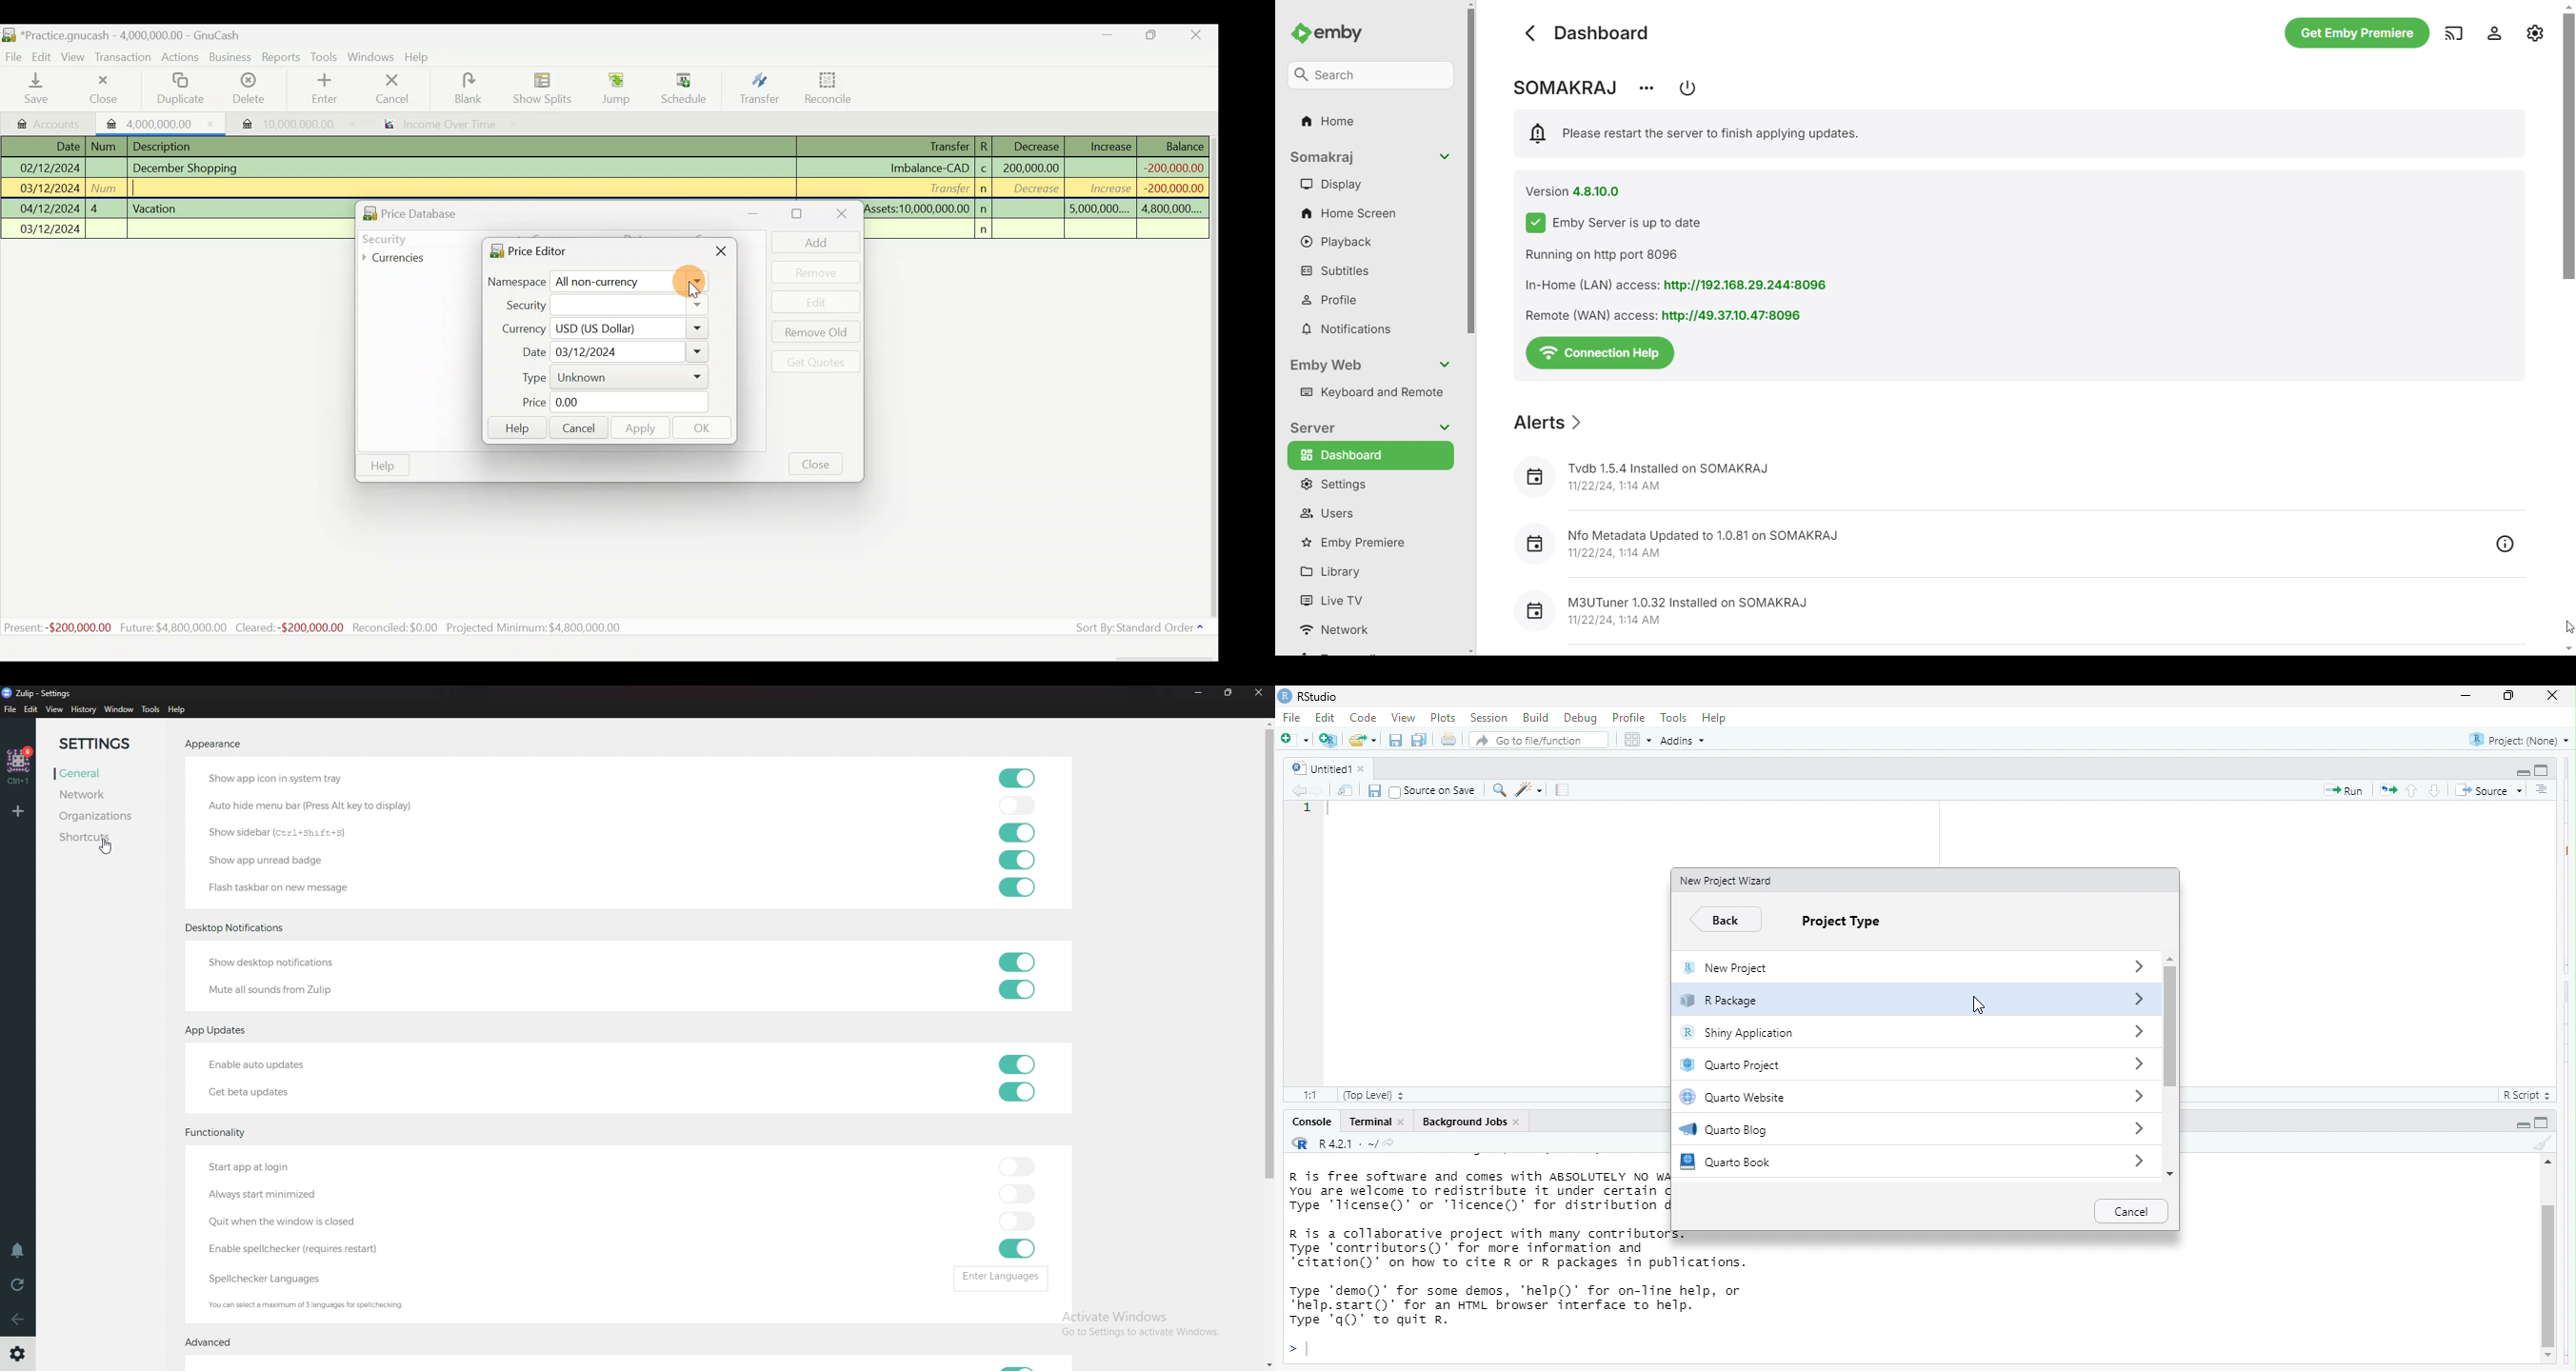 The image size is (2576, 1372). Describe the element at coordinates (1371, 123) in the screenshot. I see `home` at that location.